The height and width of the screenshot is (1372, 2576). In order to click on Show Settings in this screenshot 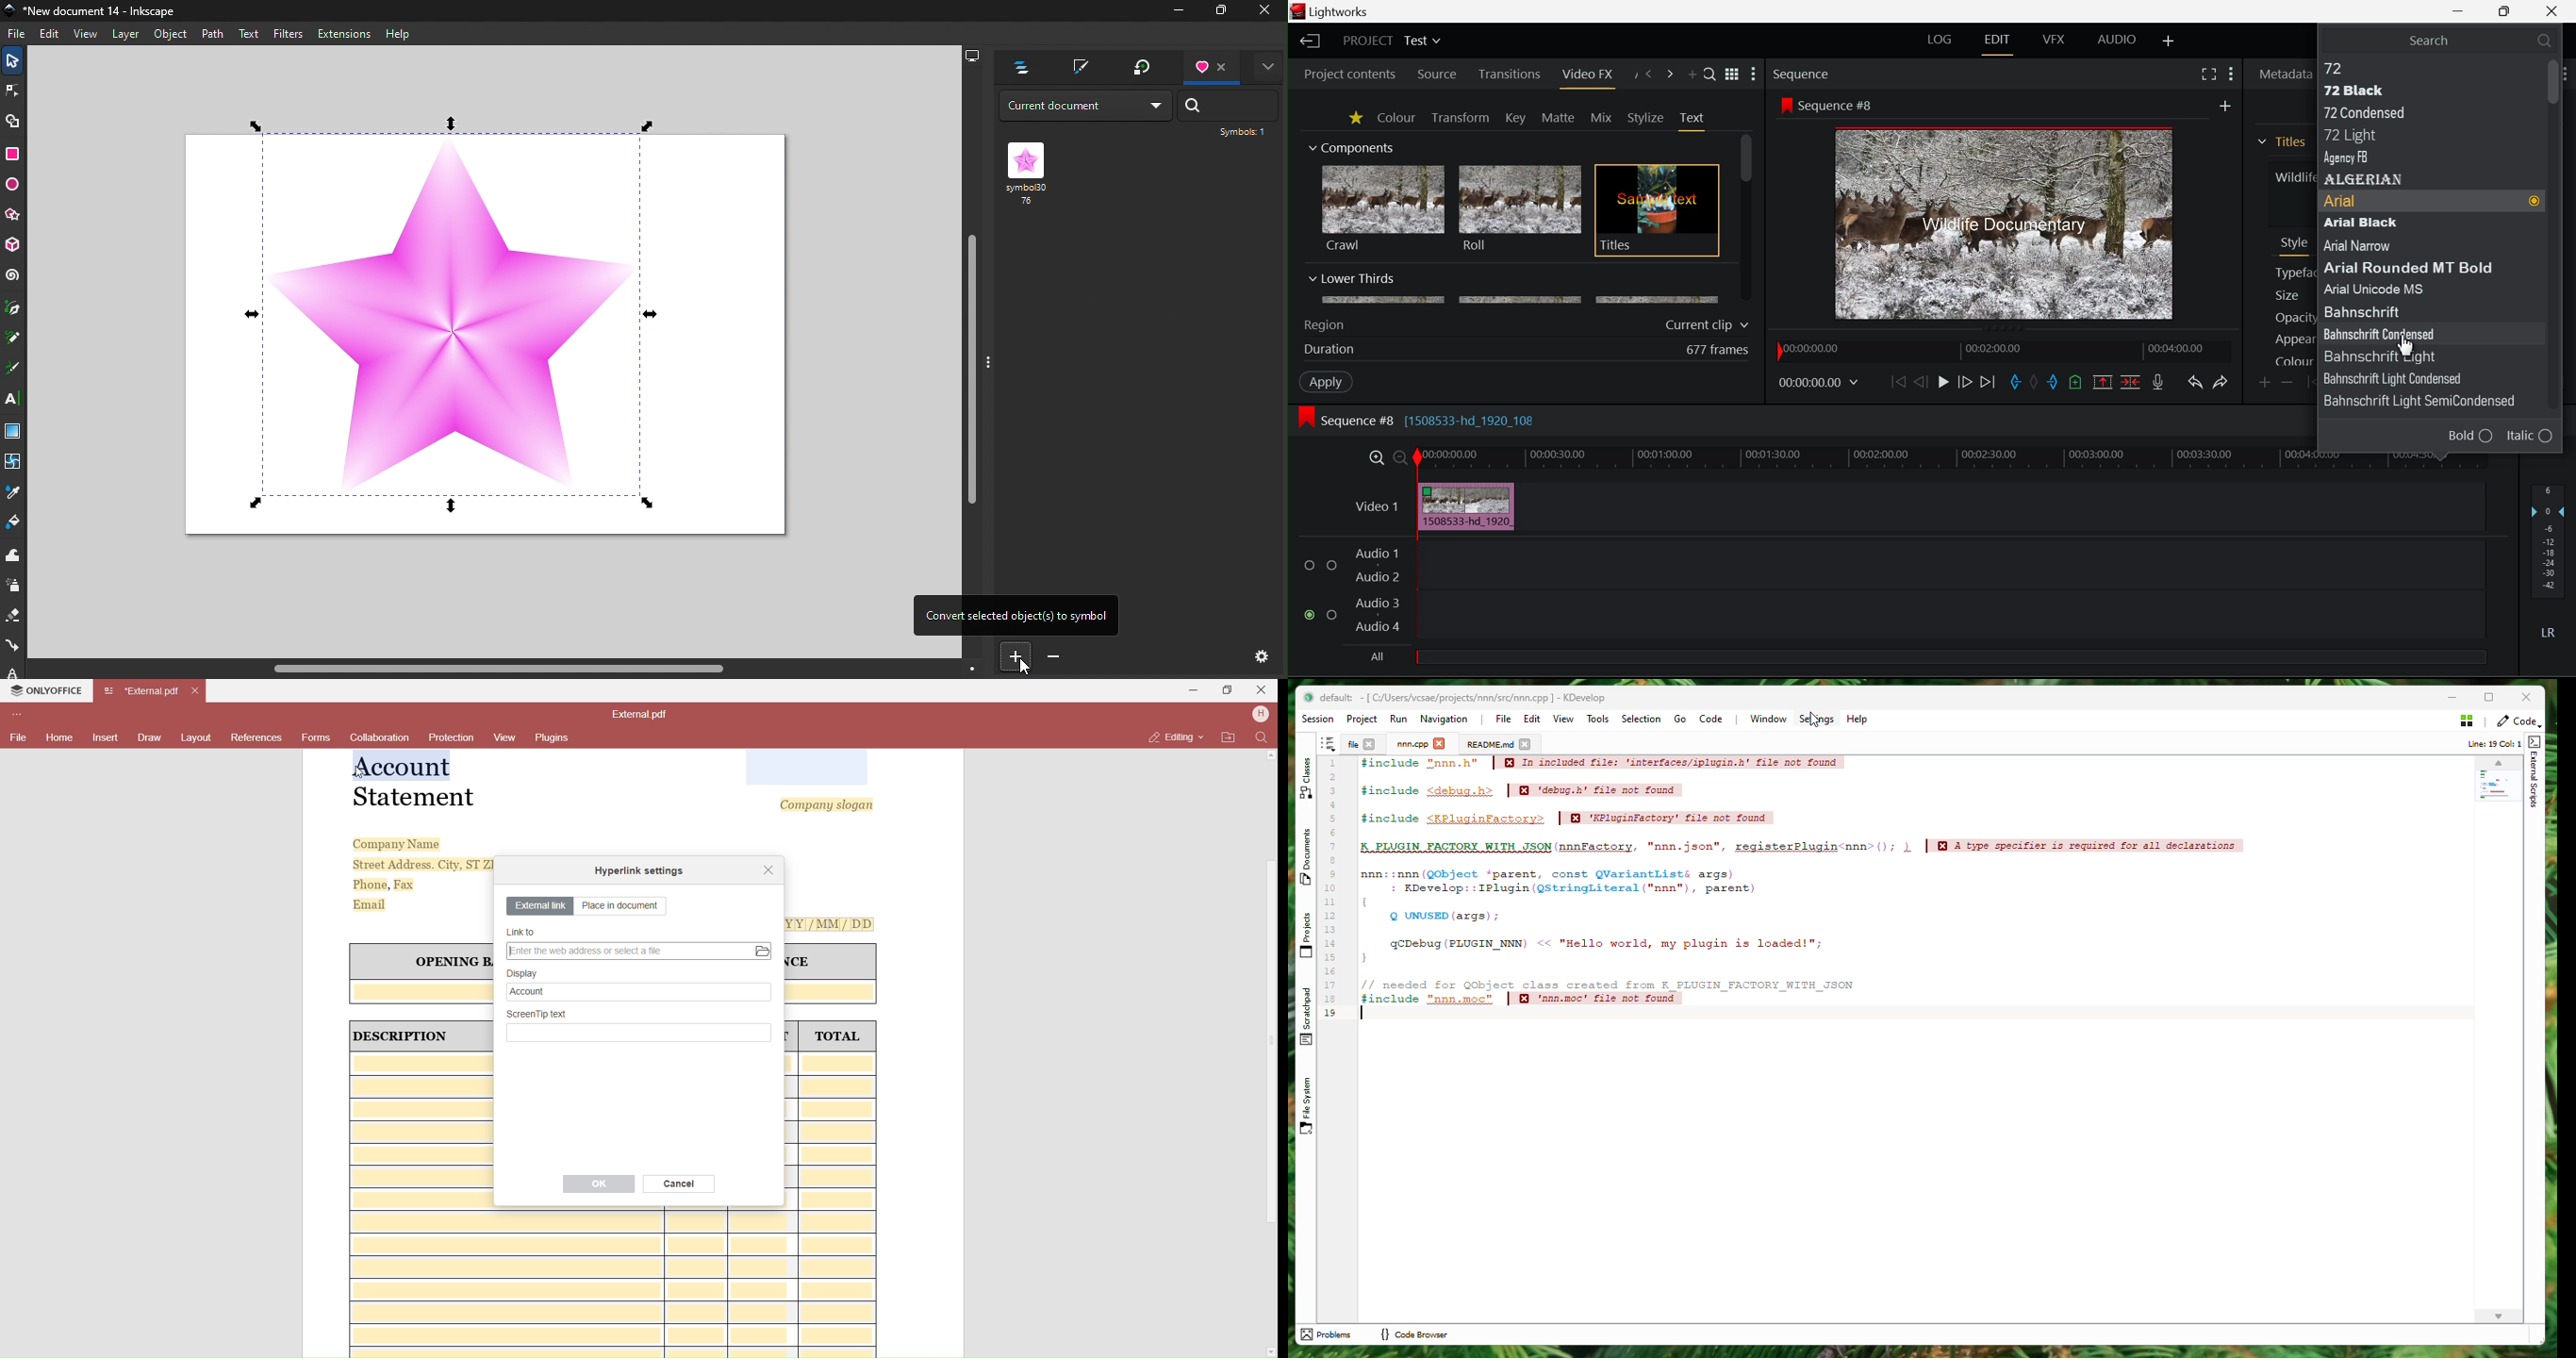, I will do `click(2565, 72)`.